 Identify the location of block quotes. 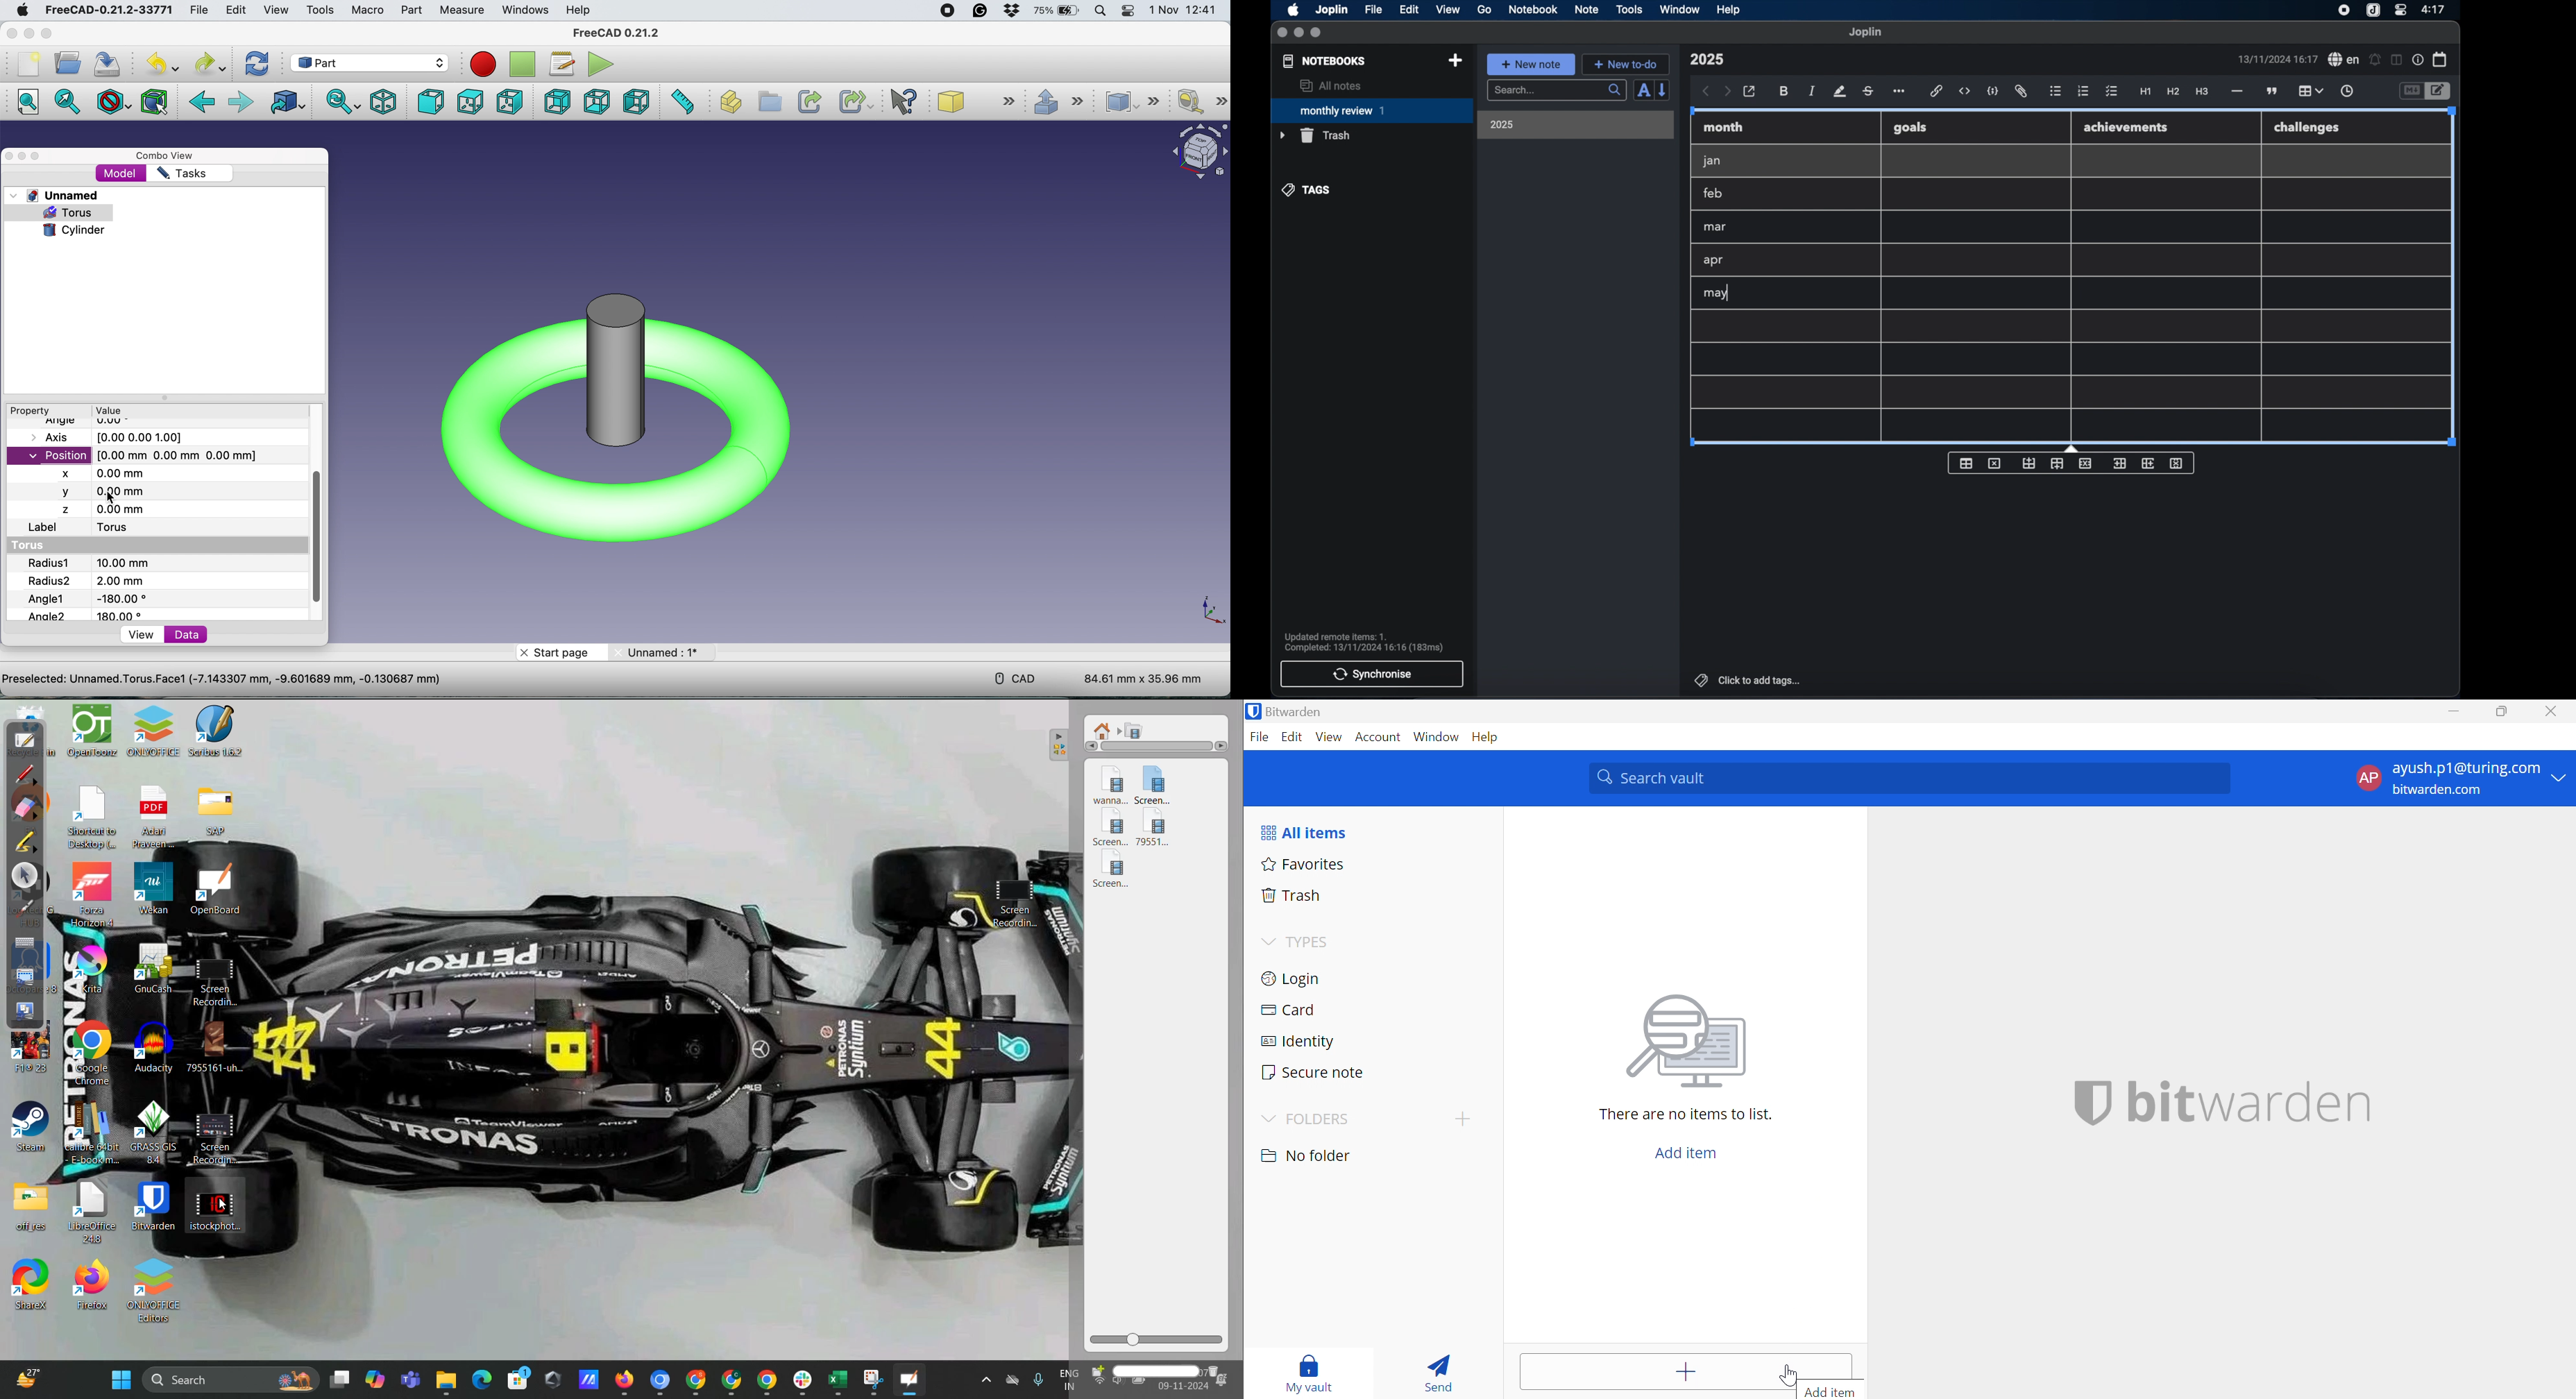
(2273, 91).